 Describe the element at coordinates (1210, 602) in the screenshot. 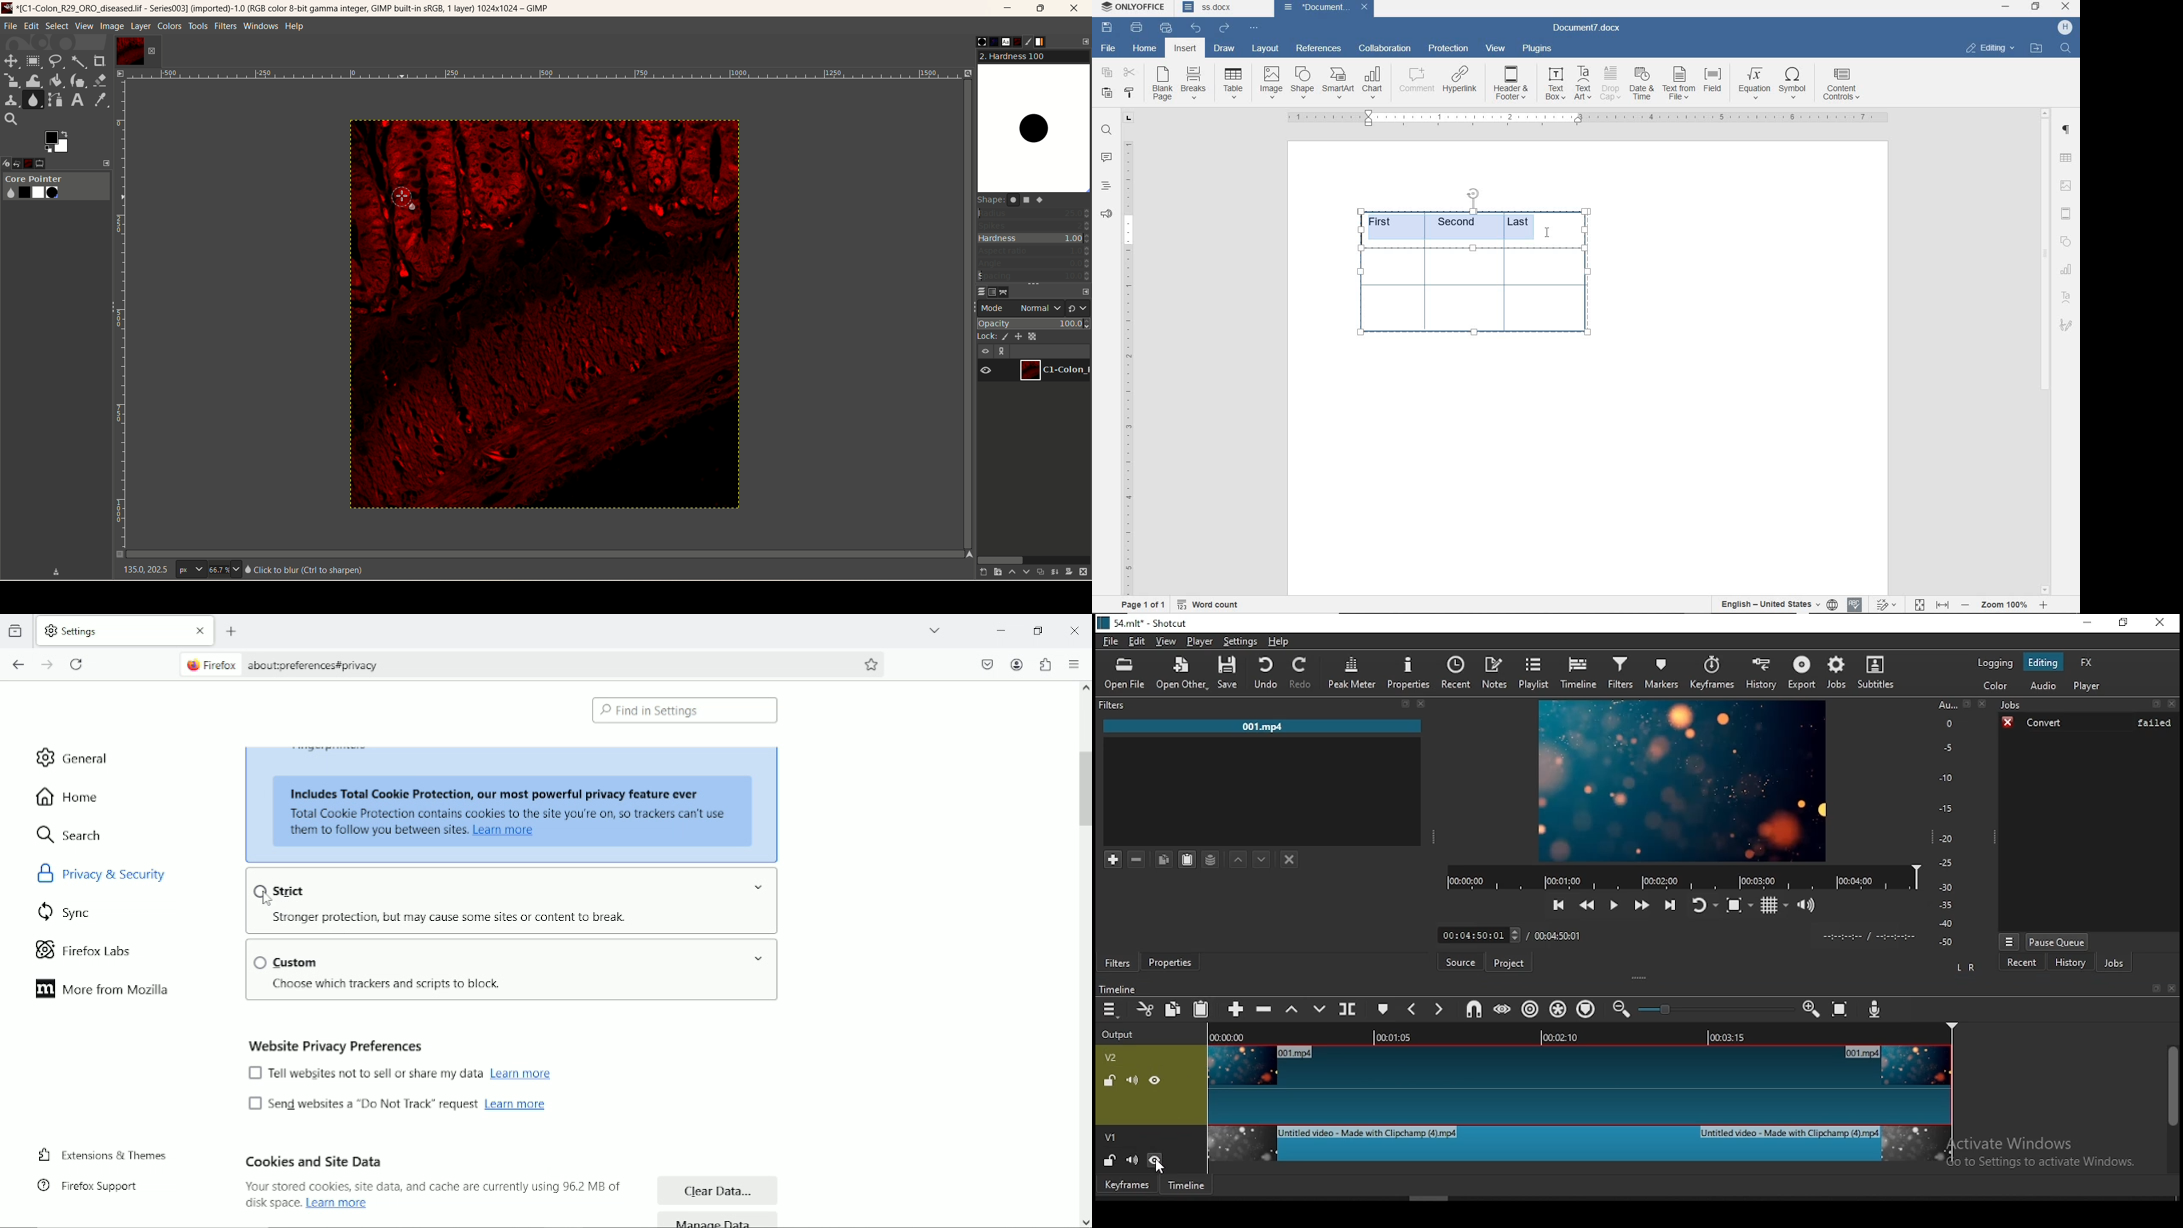

I see `word count` at that location.